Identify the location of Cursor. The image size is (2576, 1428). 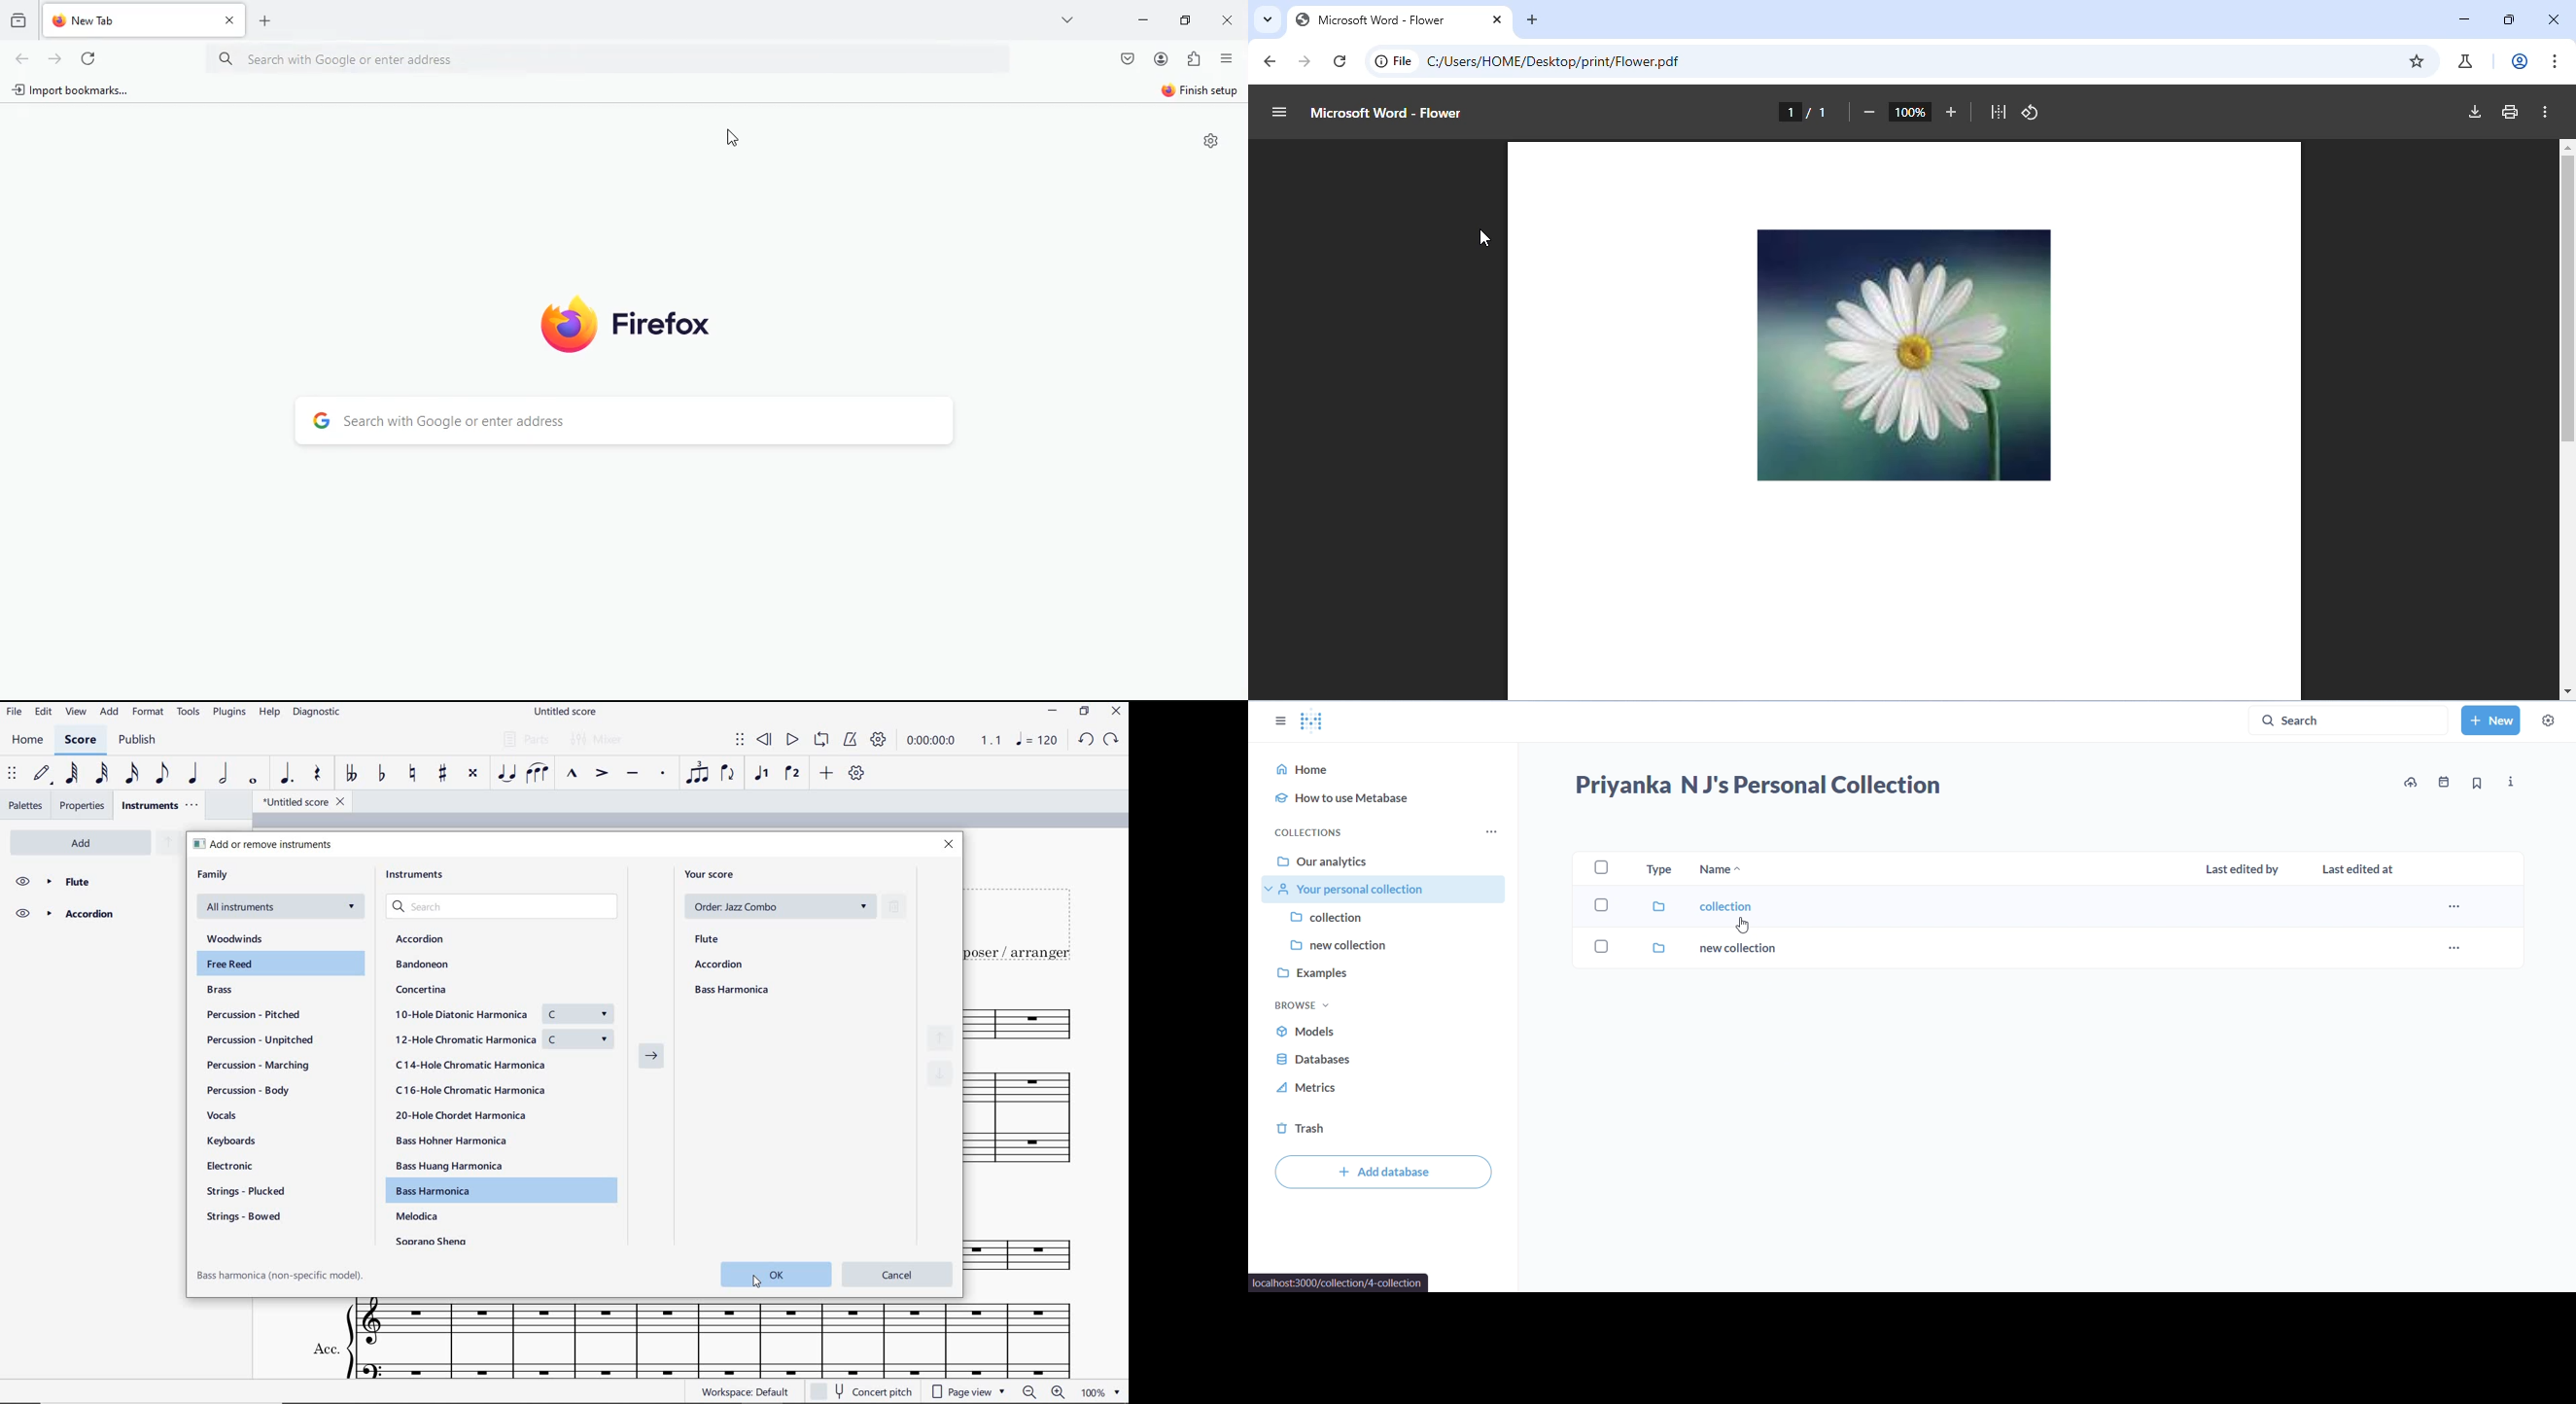
(728, 136).